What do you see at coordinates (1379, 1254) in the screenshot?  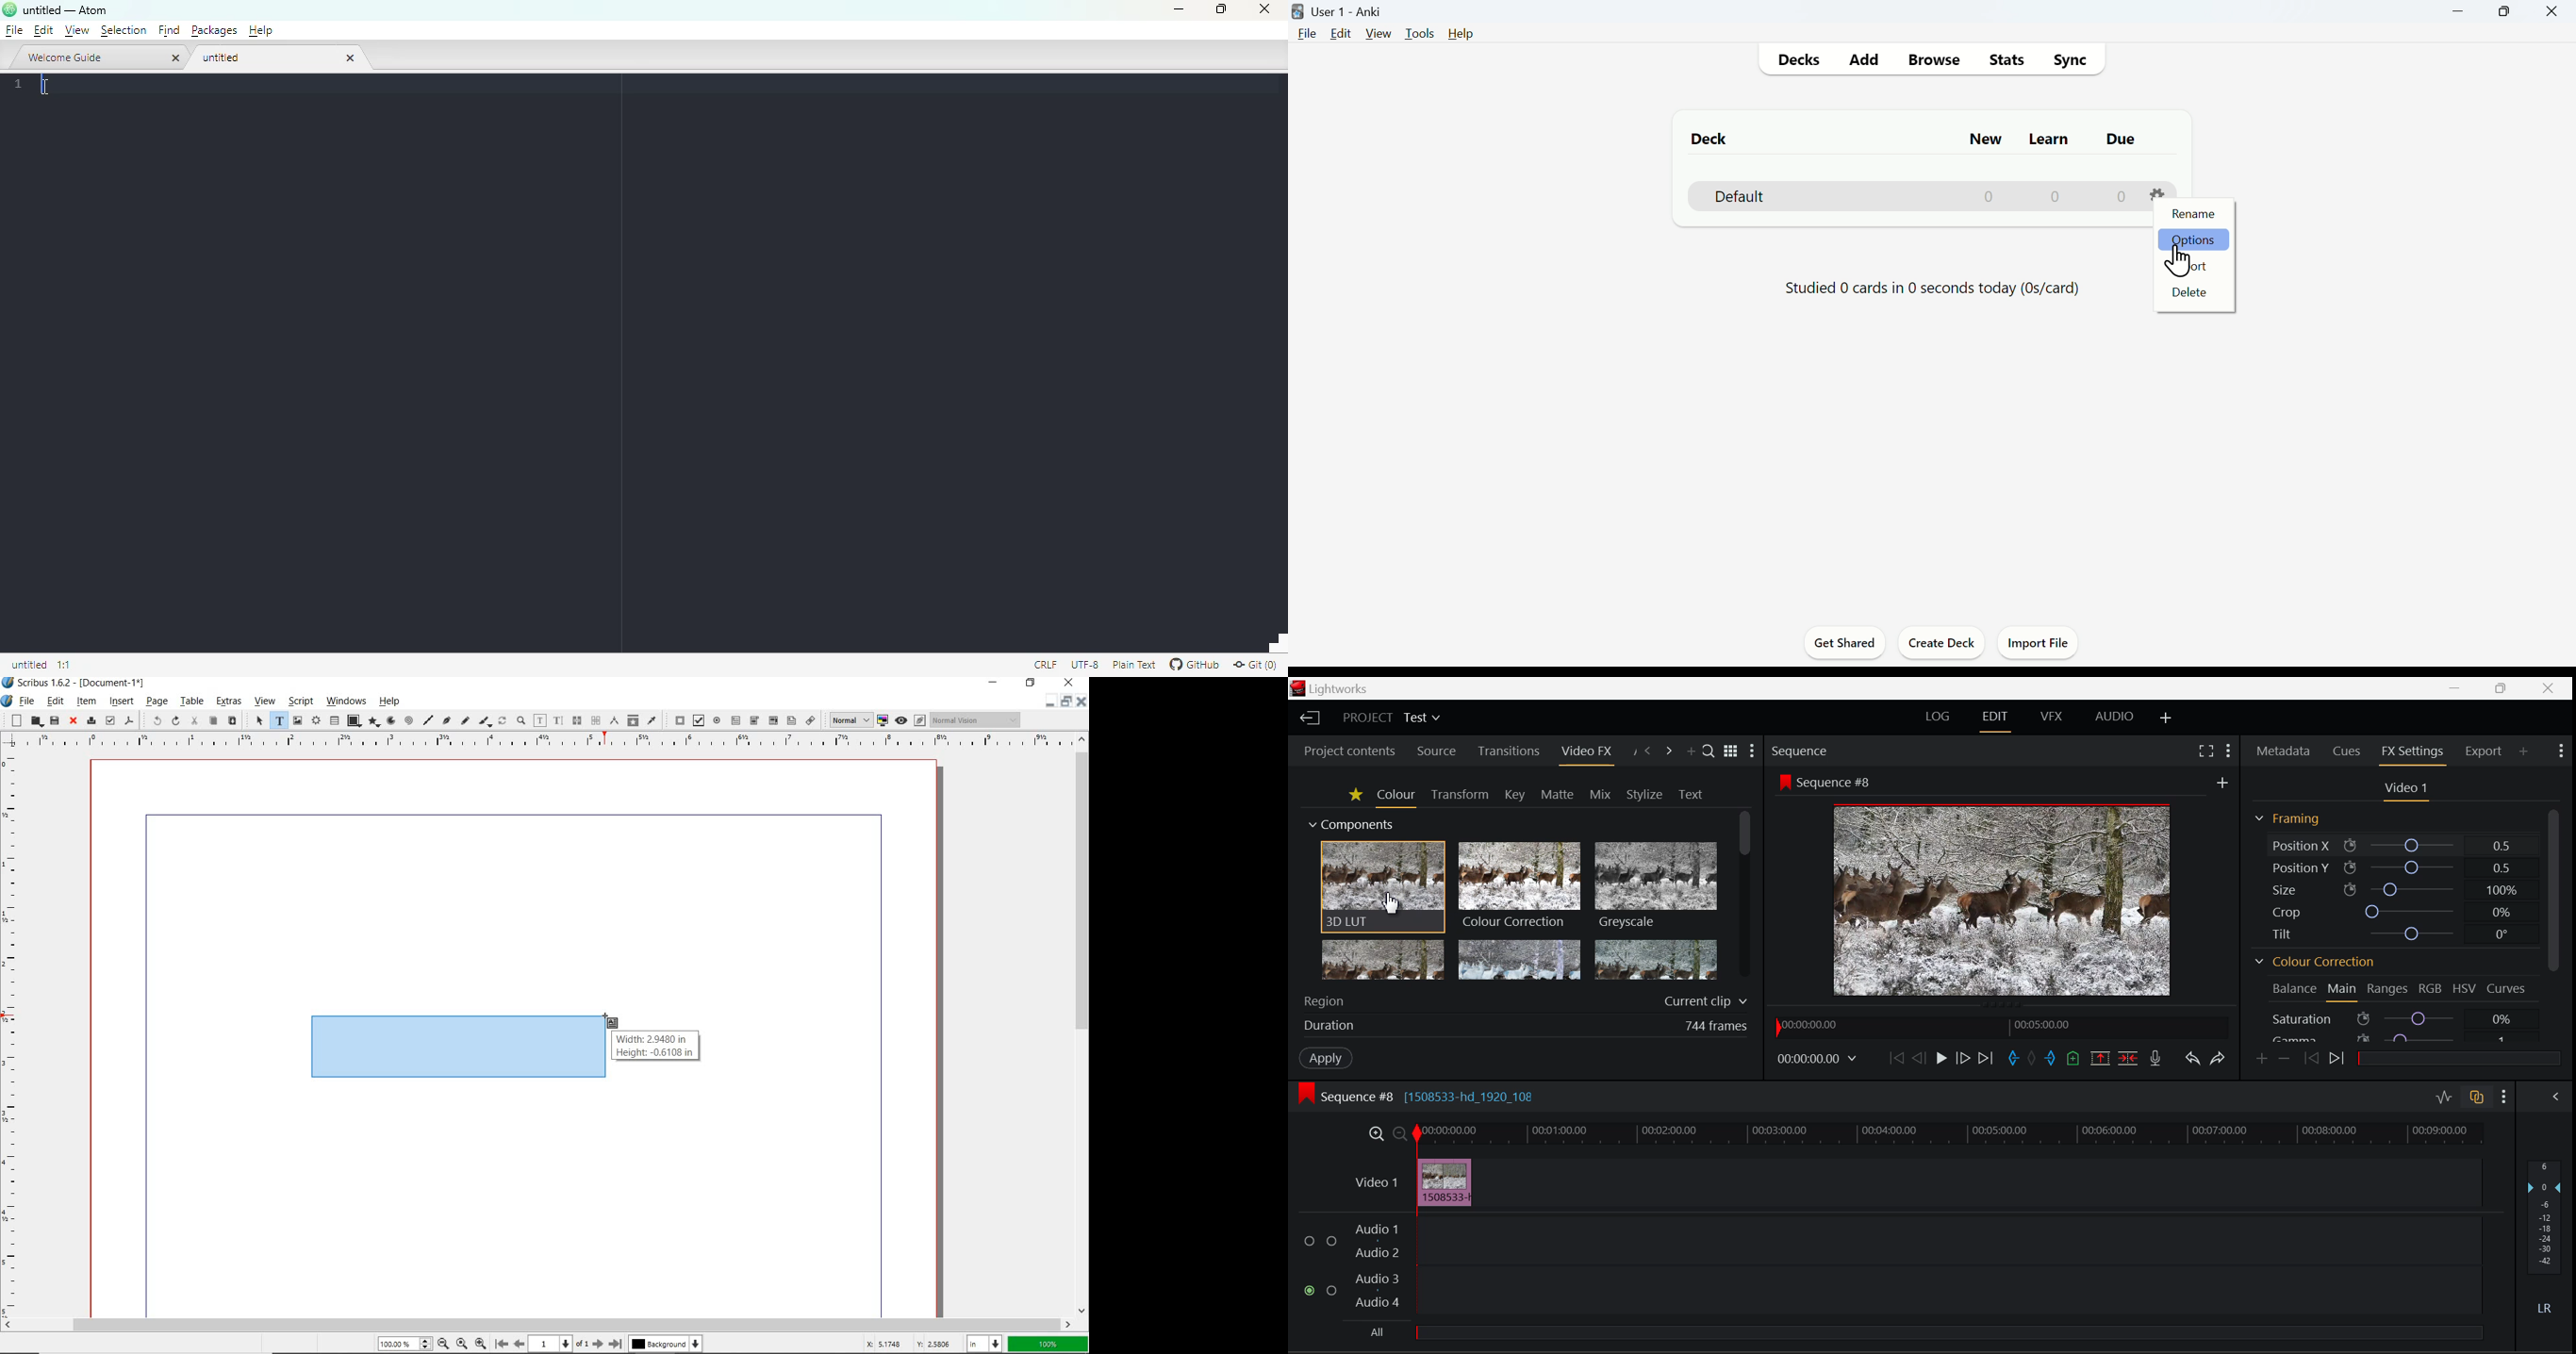 I see `Audio 2` at bounding box center [1379, 1254].